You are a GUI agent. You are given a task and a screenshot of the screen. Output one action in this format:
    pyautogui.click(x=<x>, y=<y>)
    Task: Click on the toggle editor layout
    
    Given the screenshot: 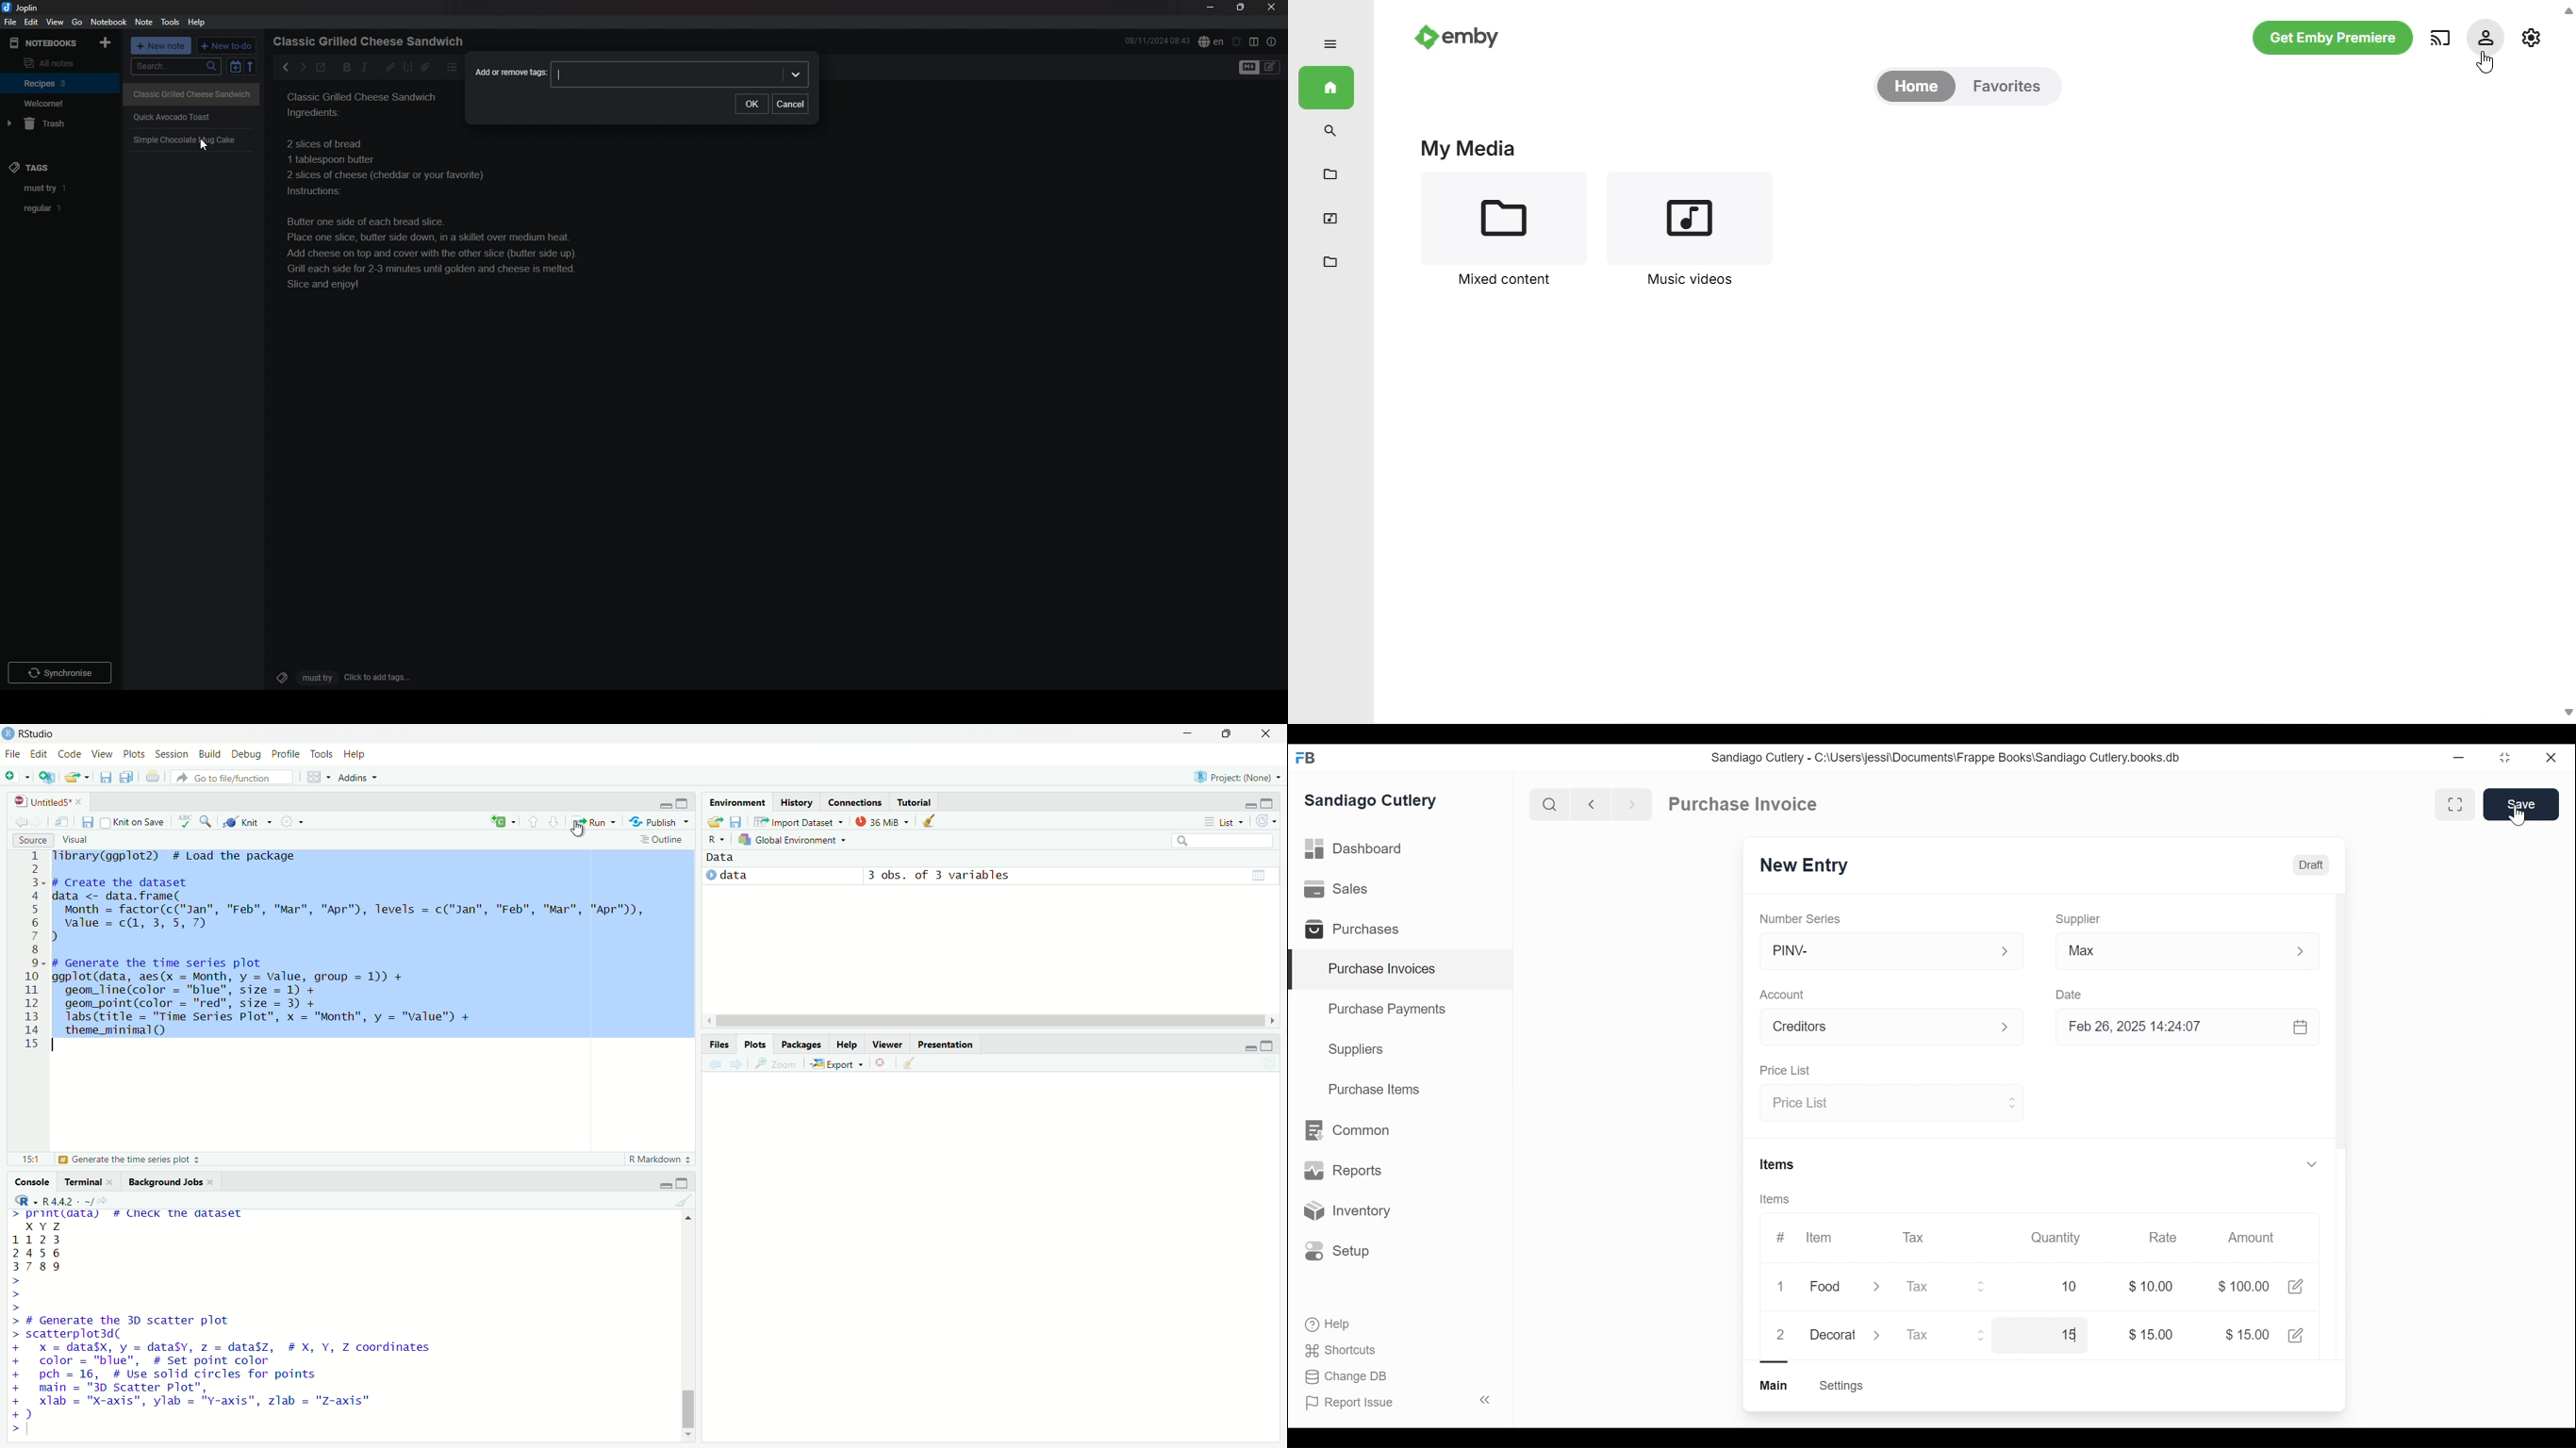 What is the action you would take?
    pyautogui.click(x=1254, y=42)
    